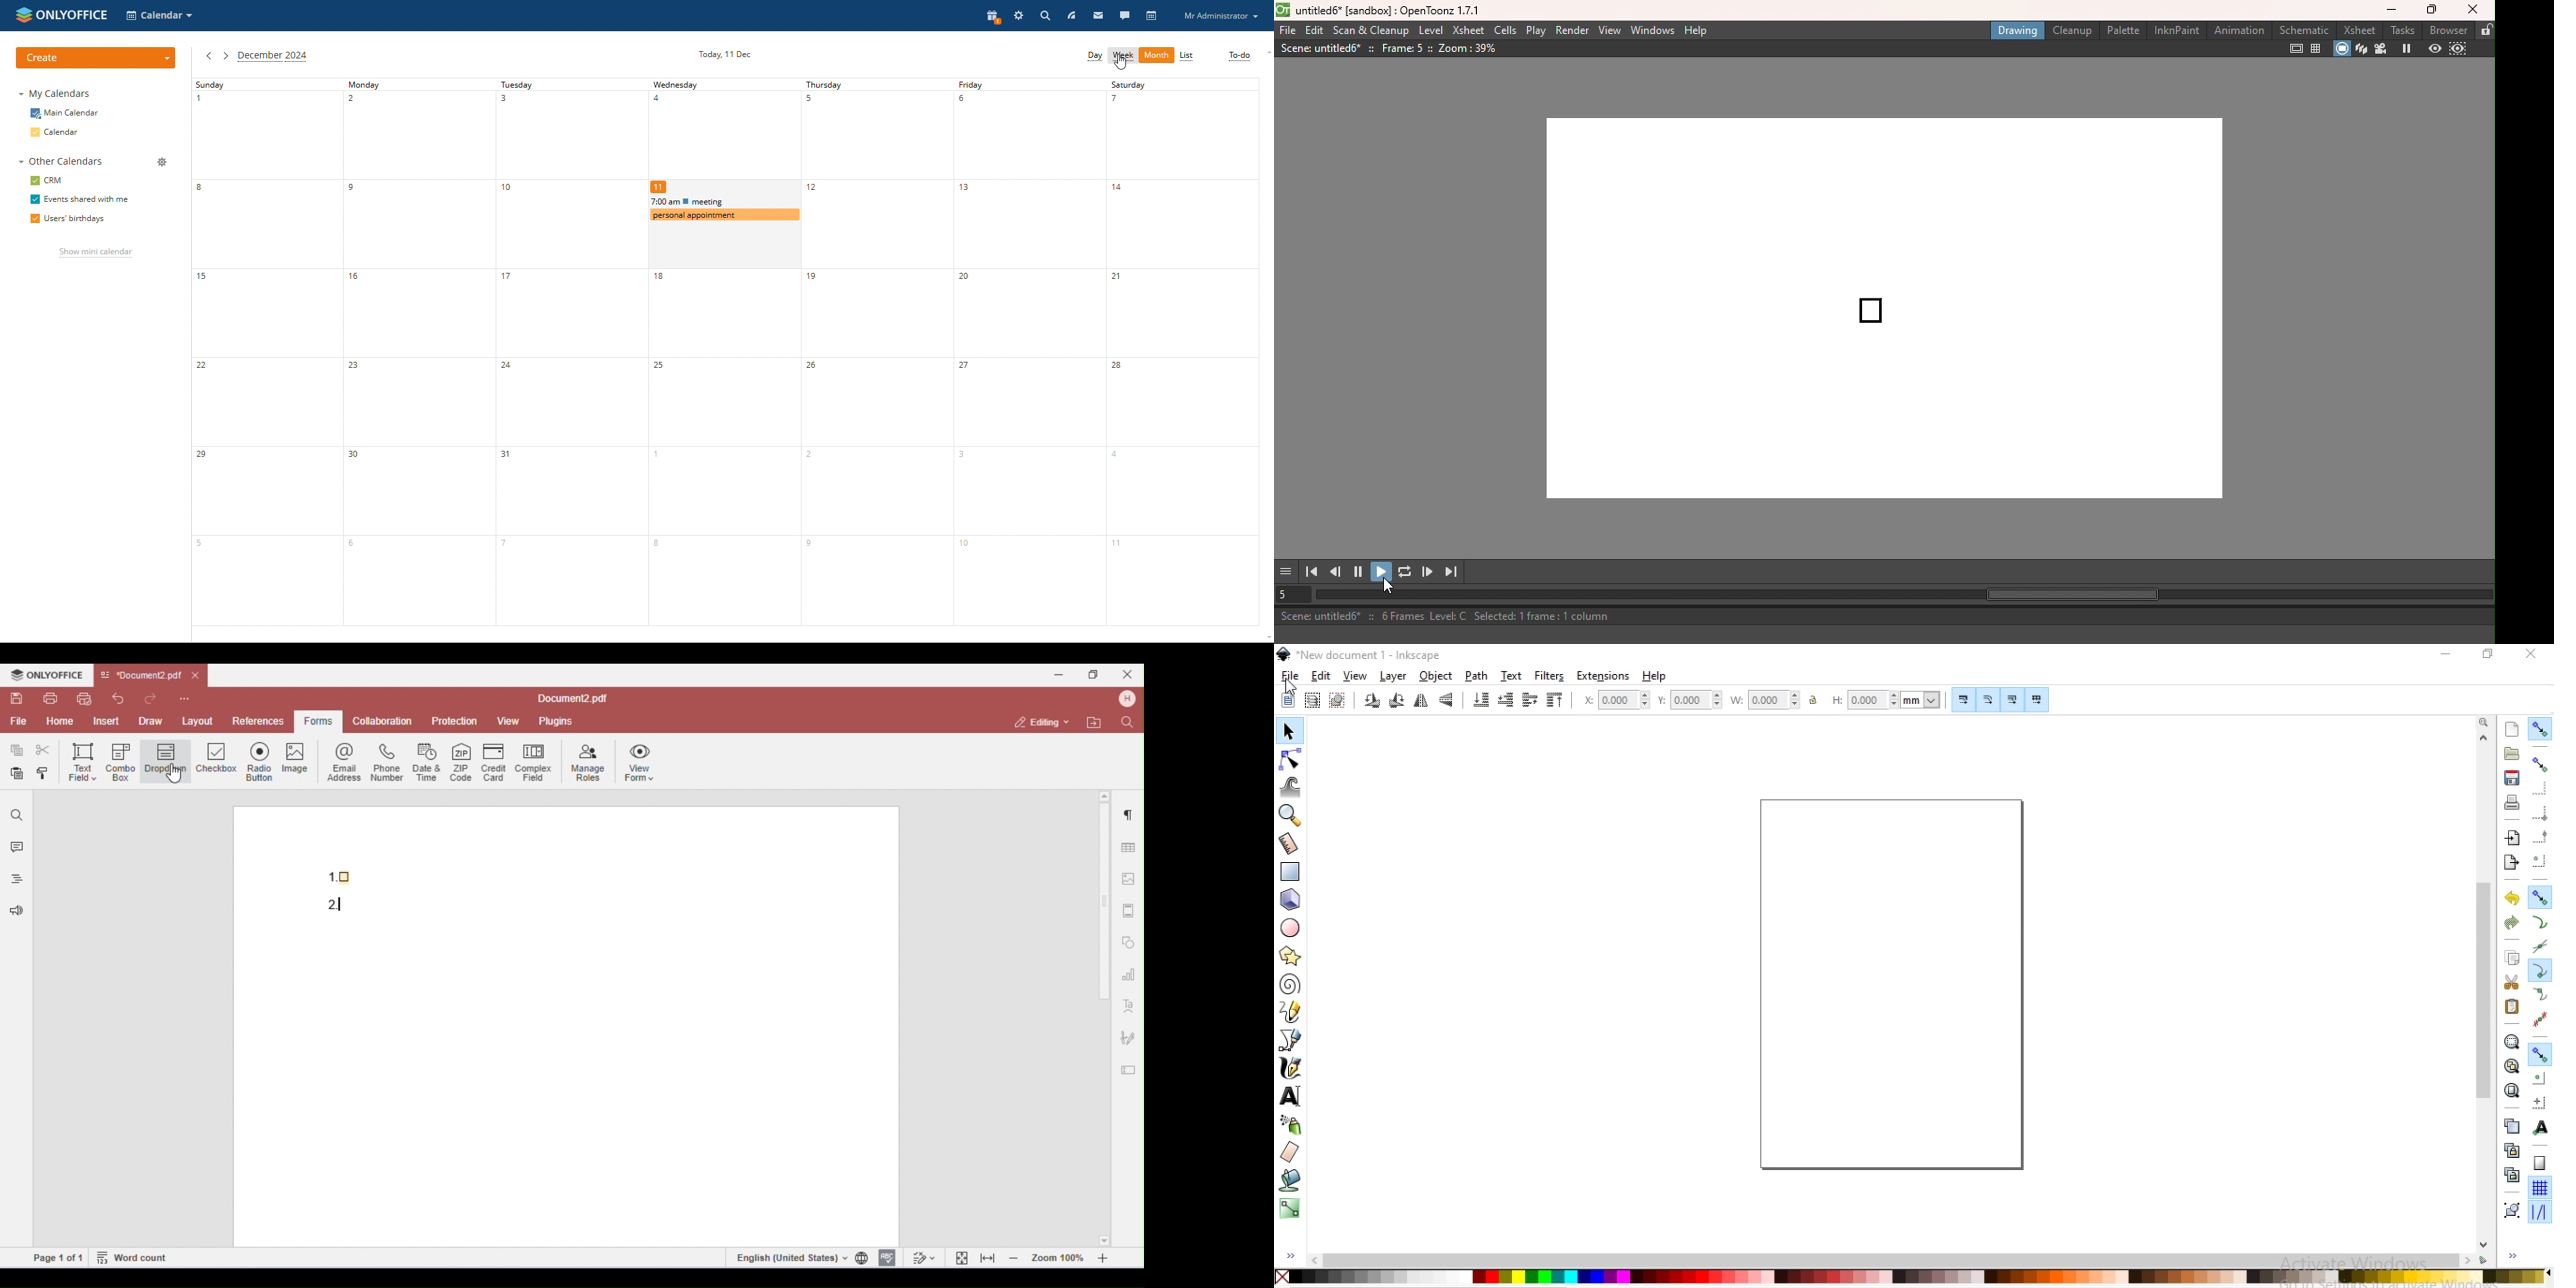  I want to click on lower selection one step, so click(1505, 701).